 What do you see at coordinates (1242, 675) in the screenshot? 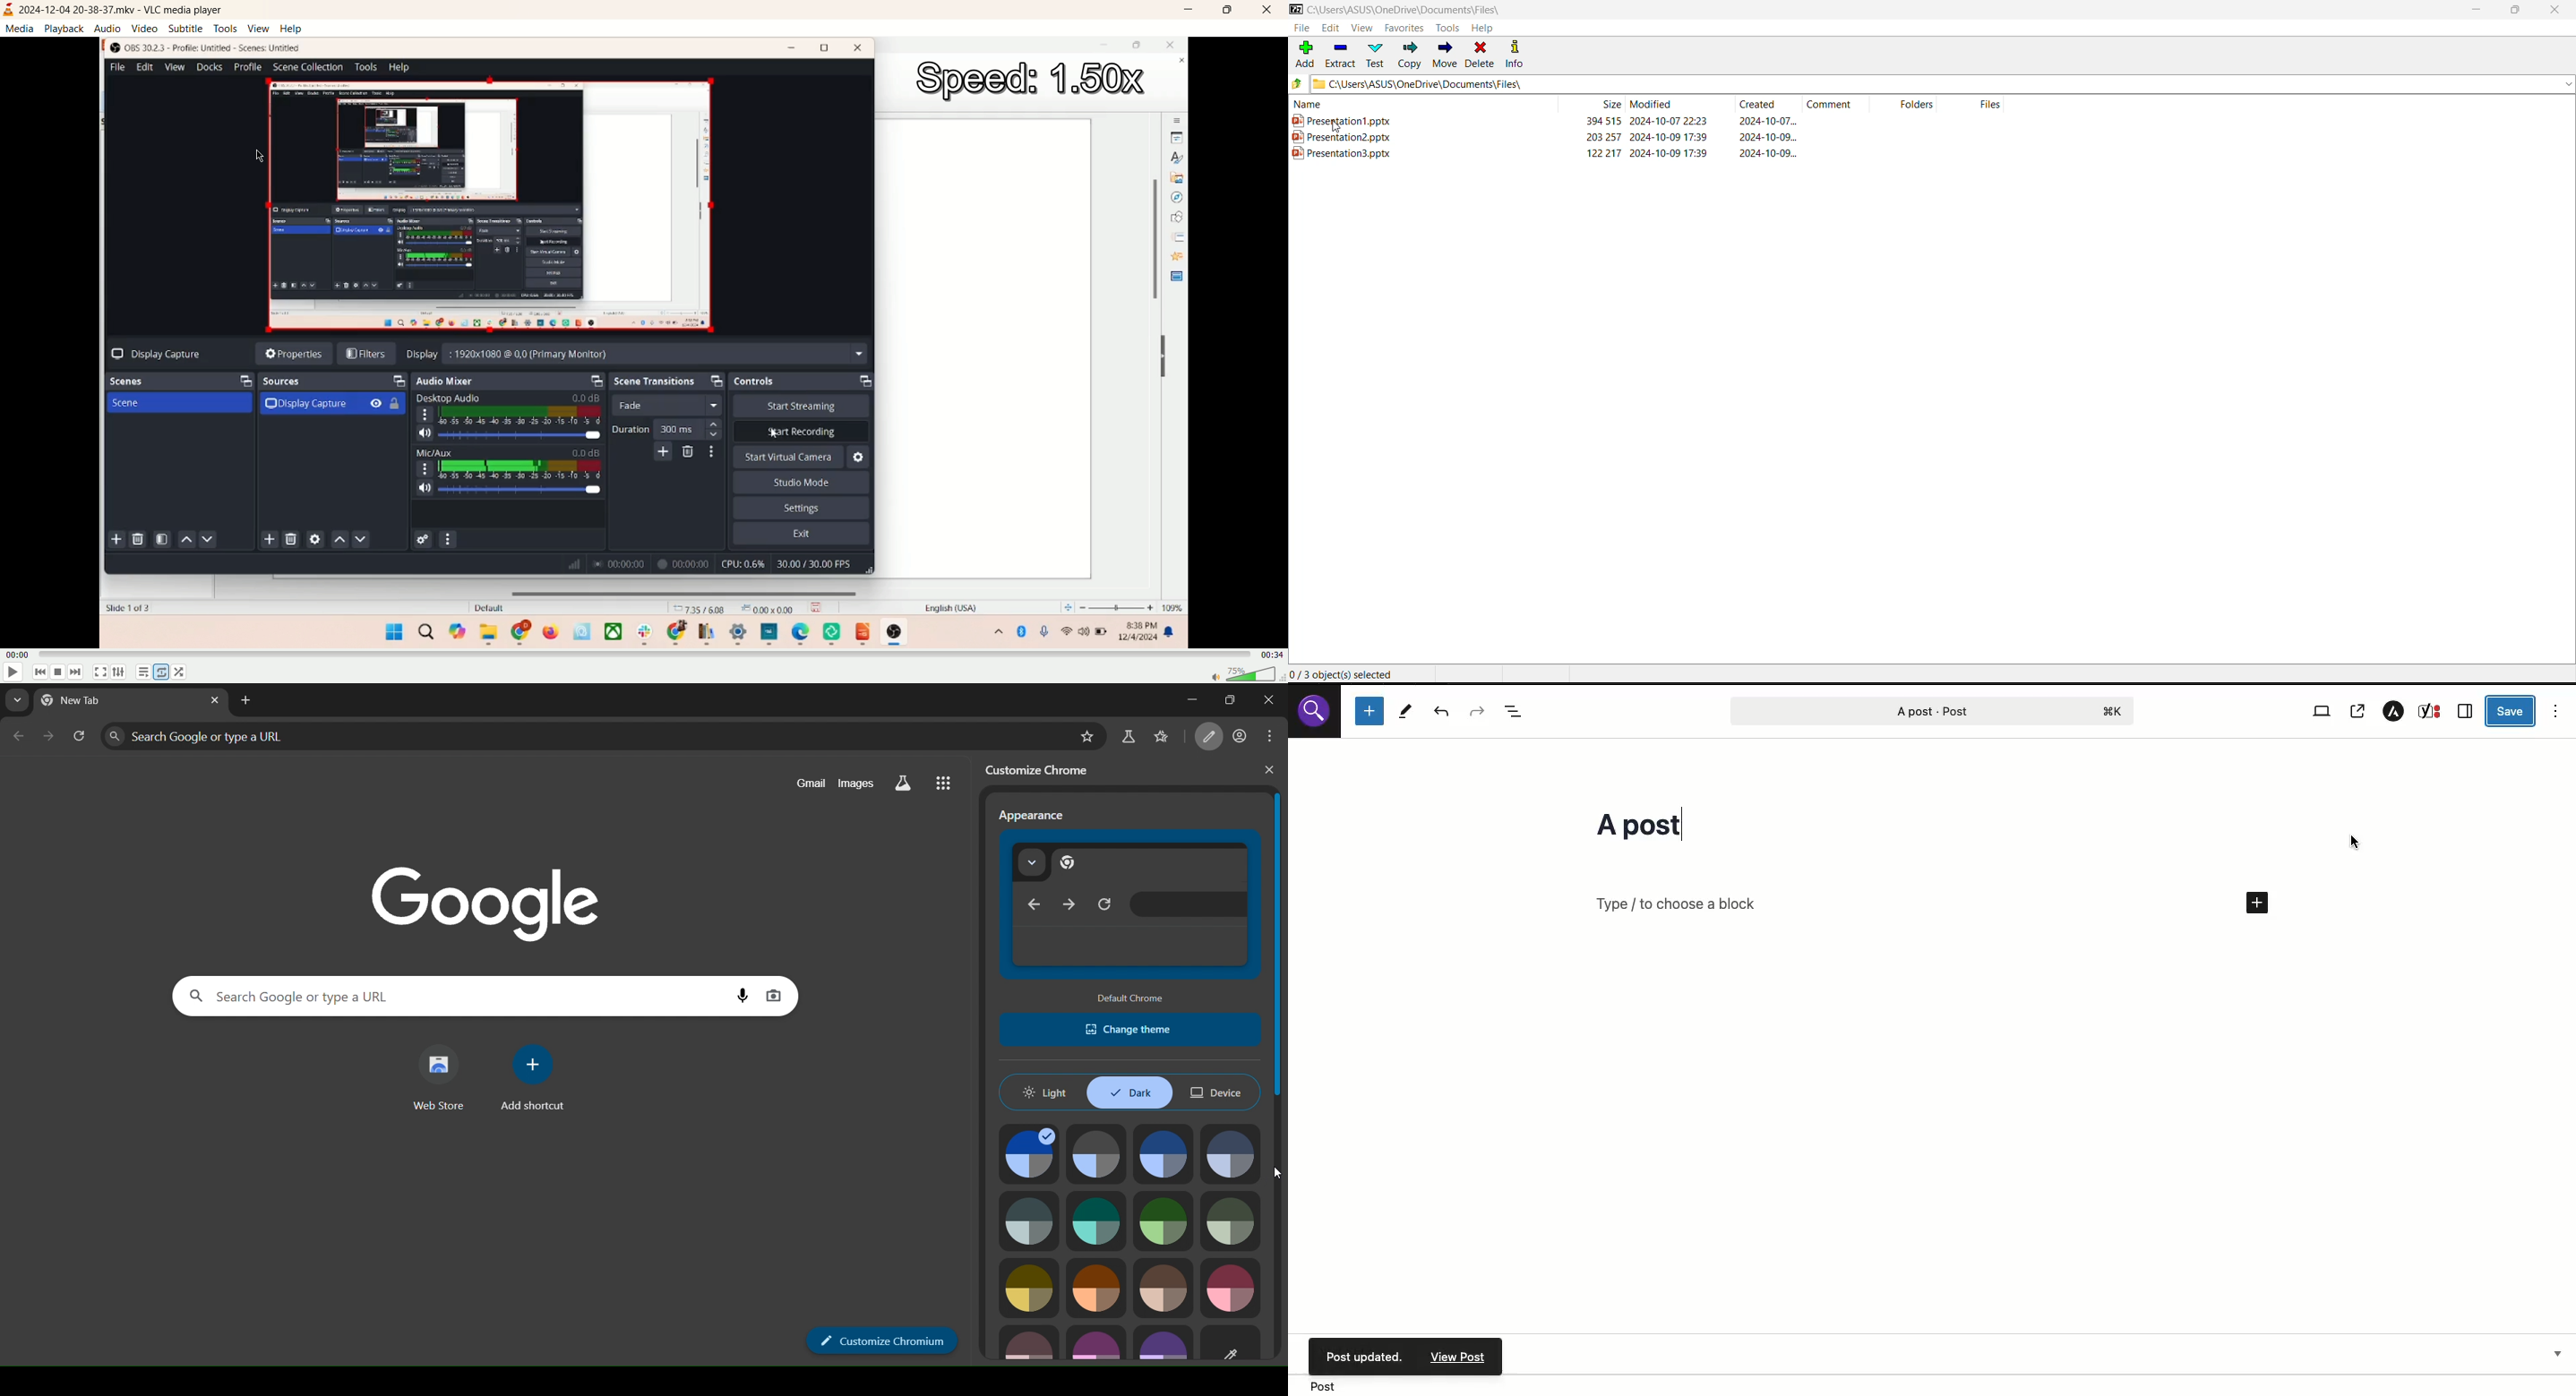
I see `volume bar` at bounding box center [1242, 675].